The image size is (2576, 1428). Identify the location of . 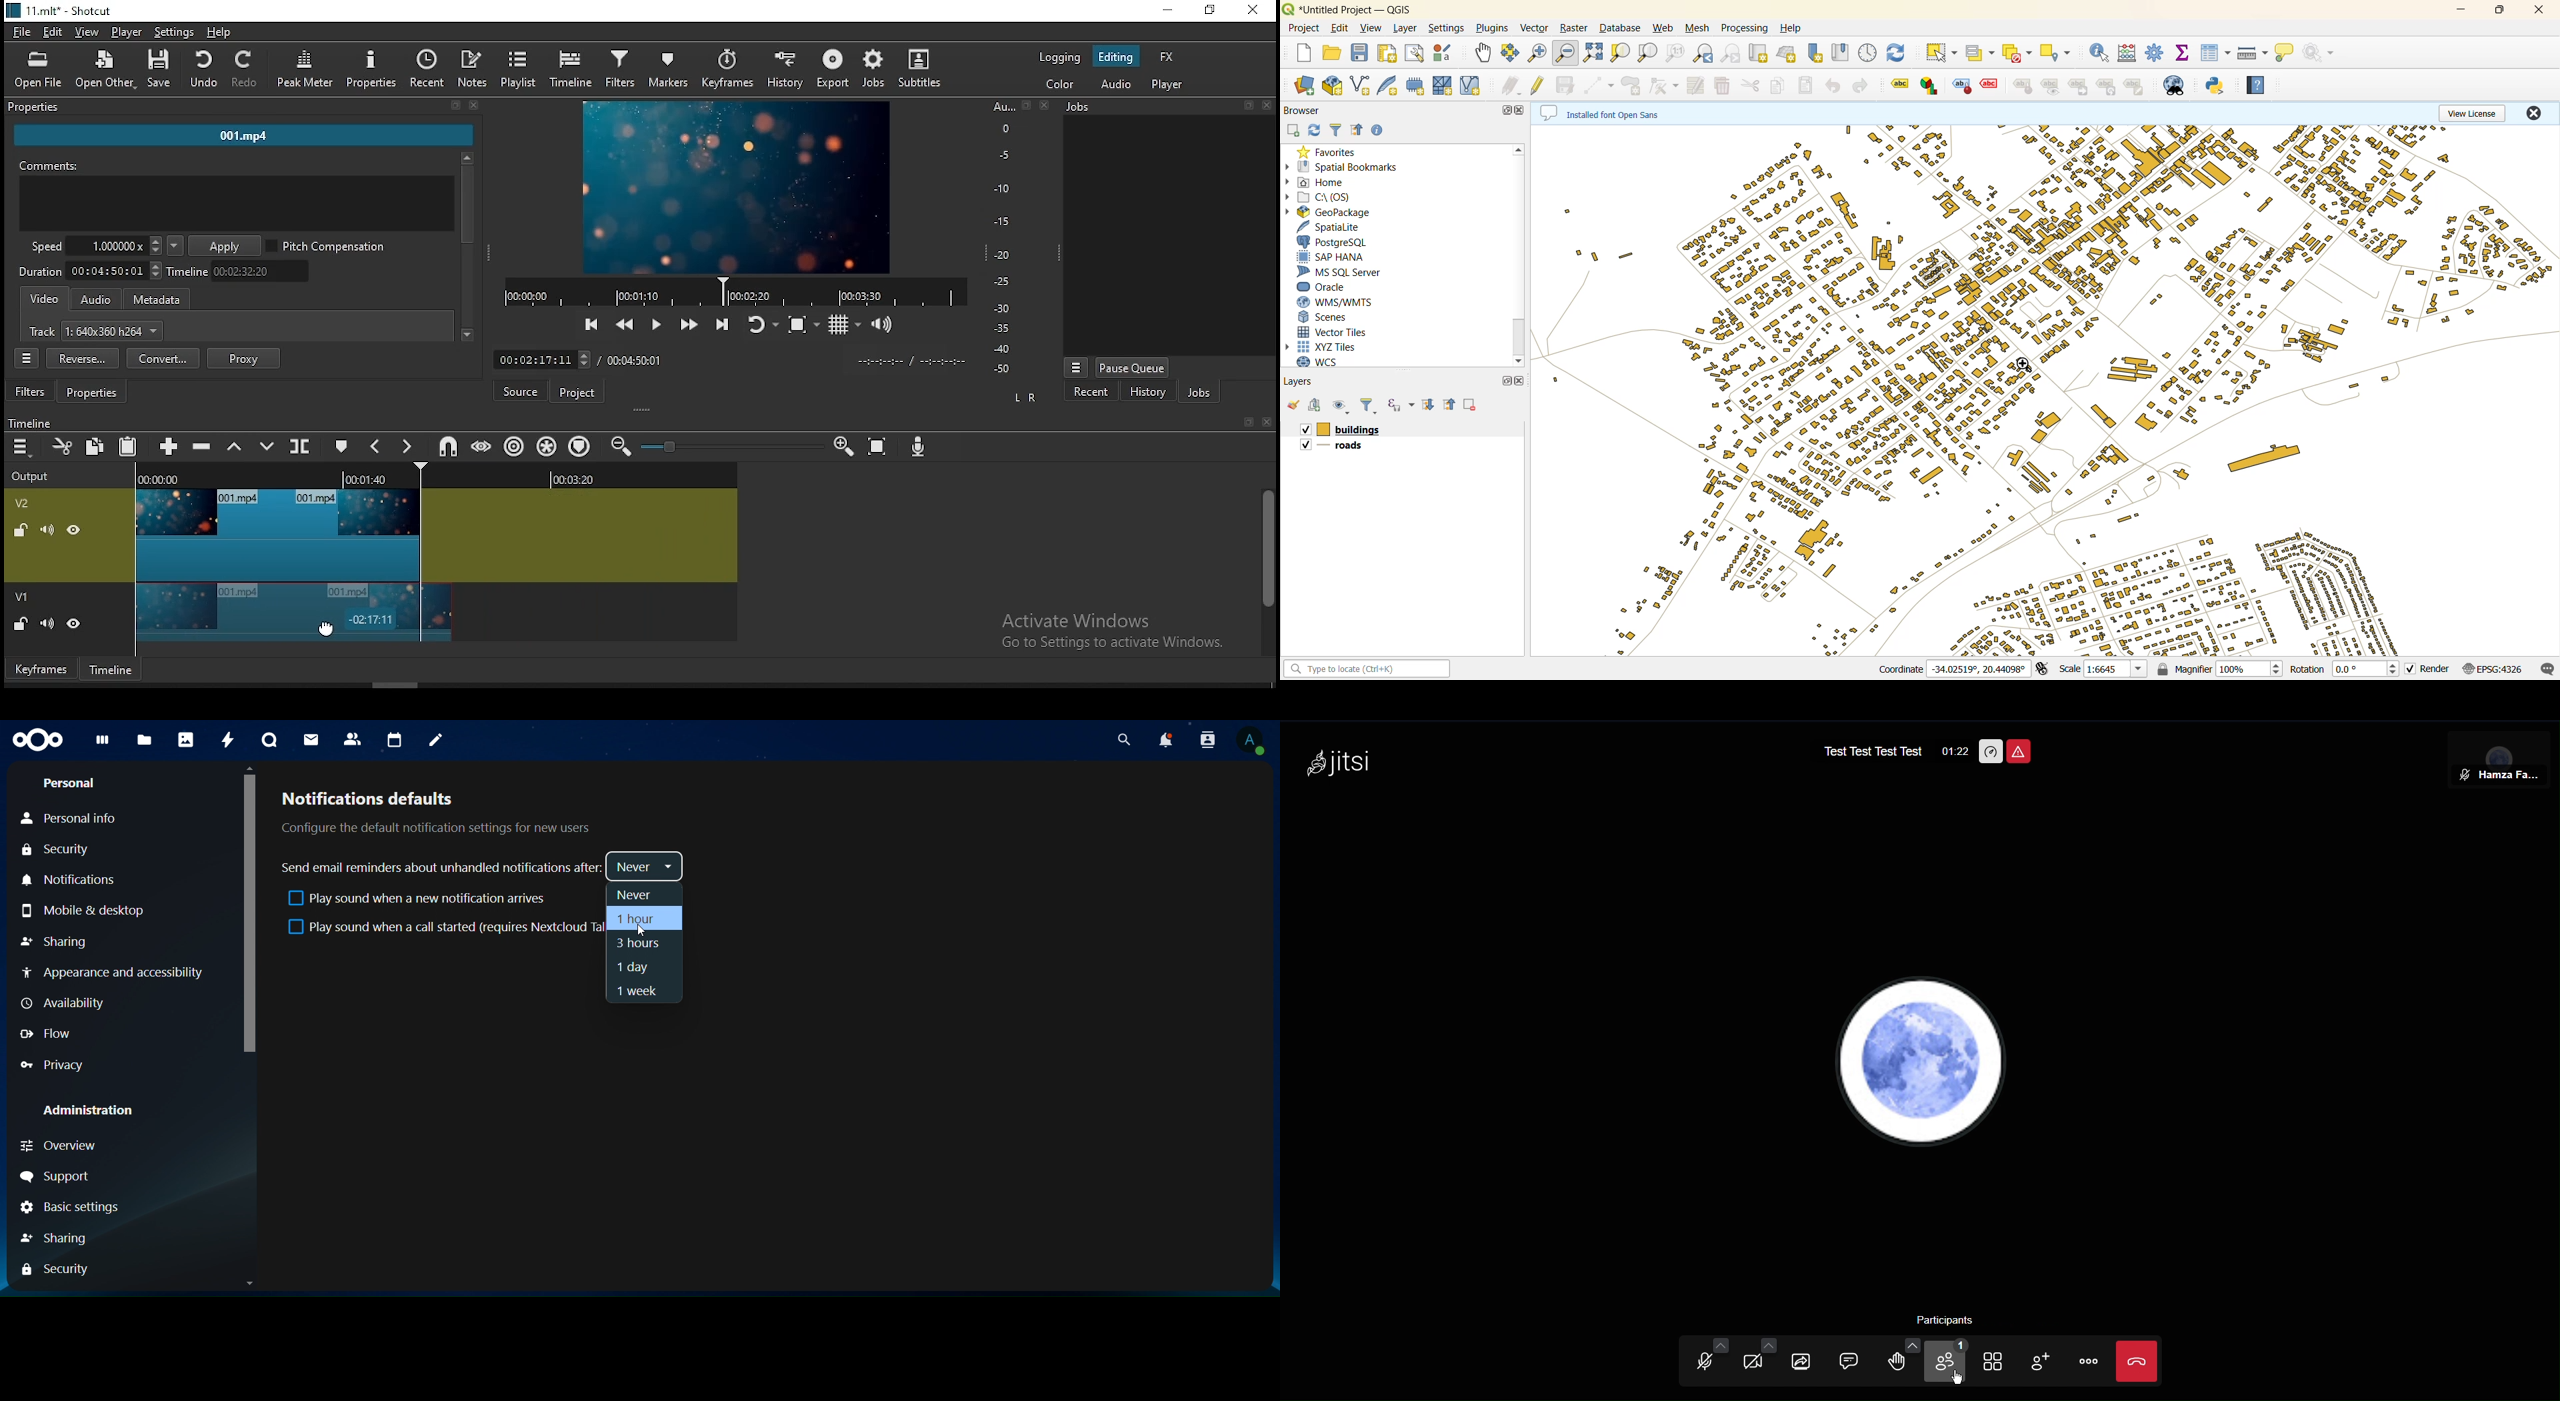
(30, 421).